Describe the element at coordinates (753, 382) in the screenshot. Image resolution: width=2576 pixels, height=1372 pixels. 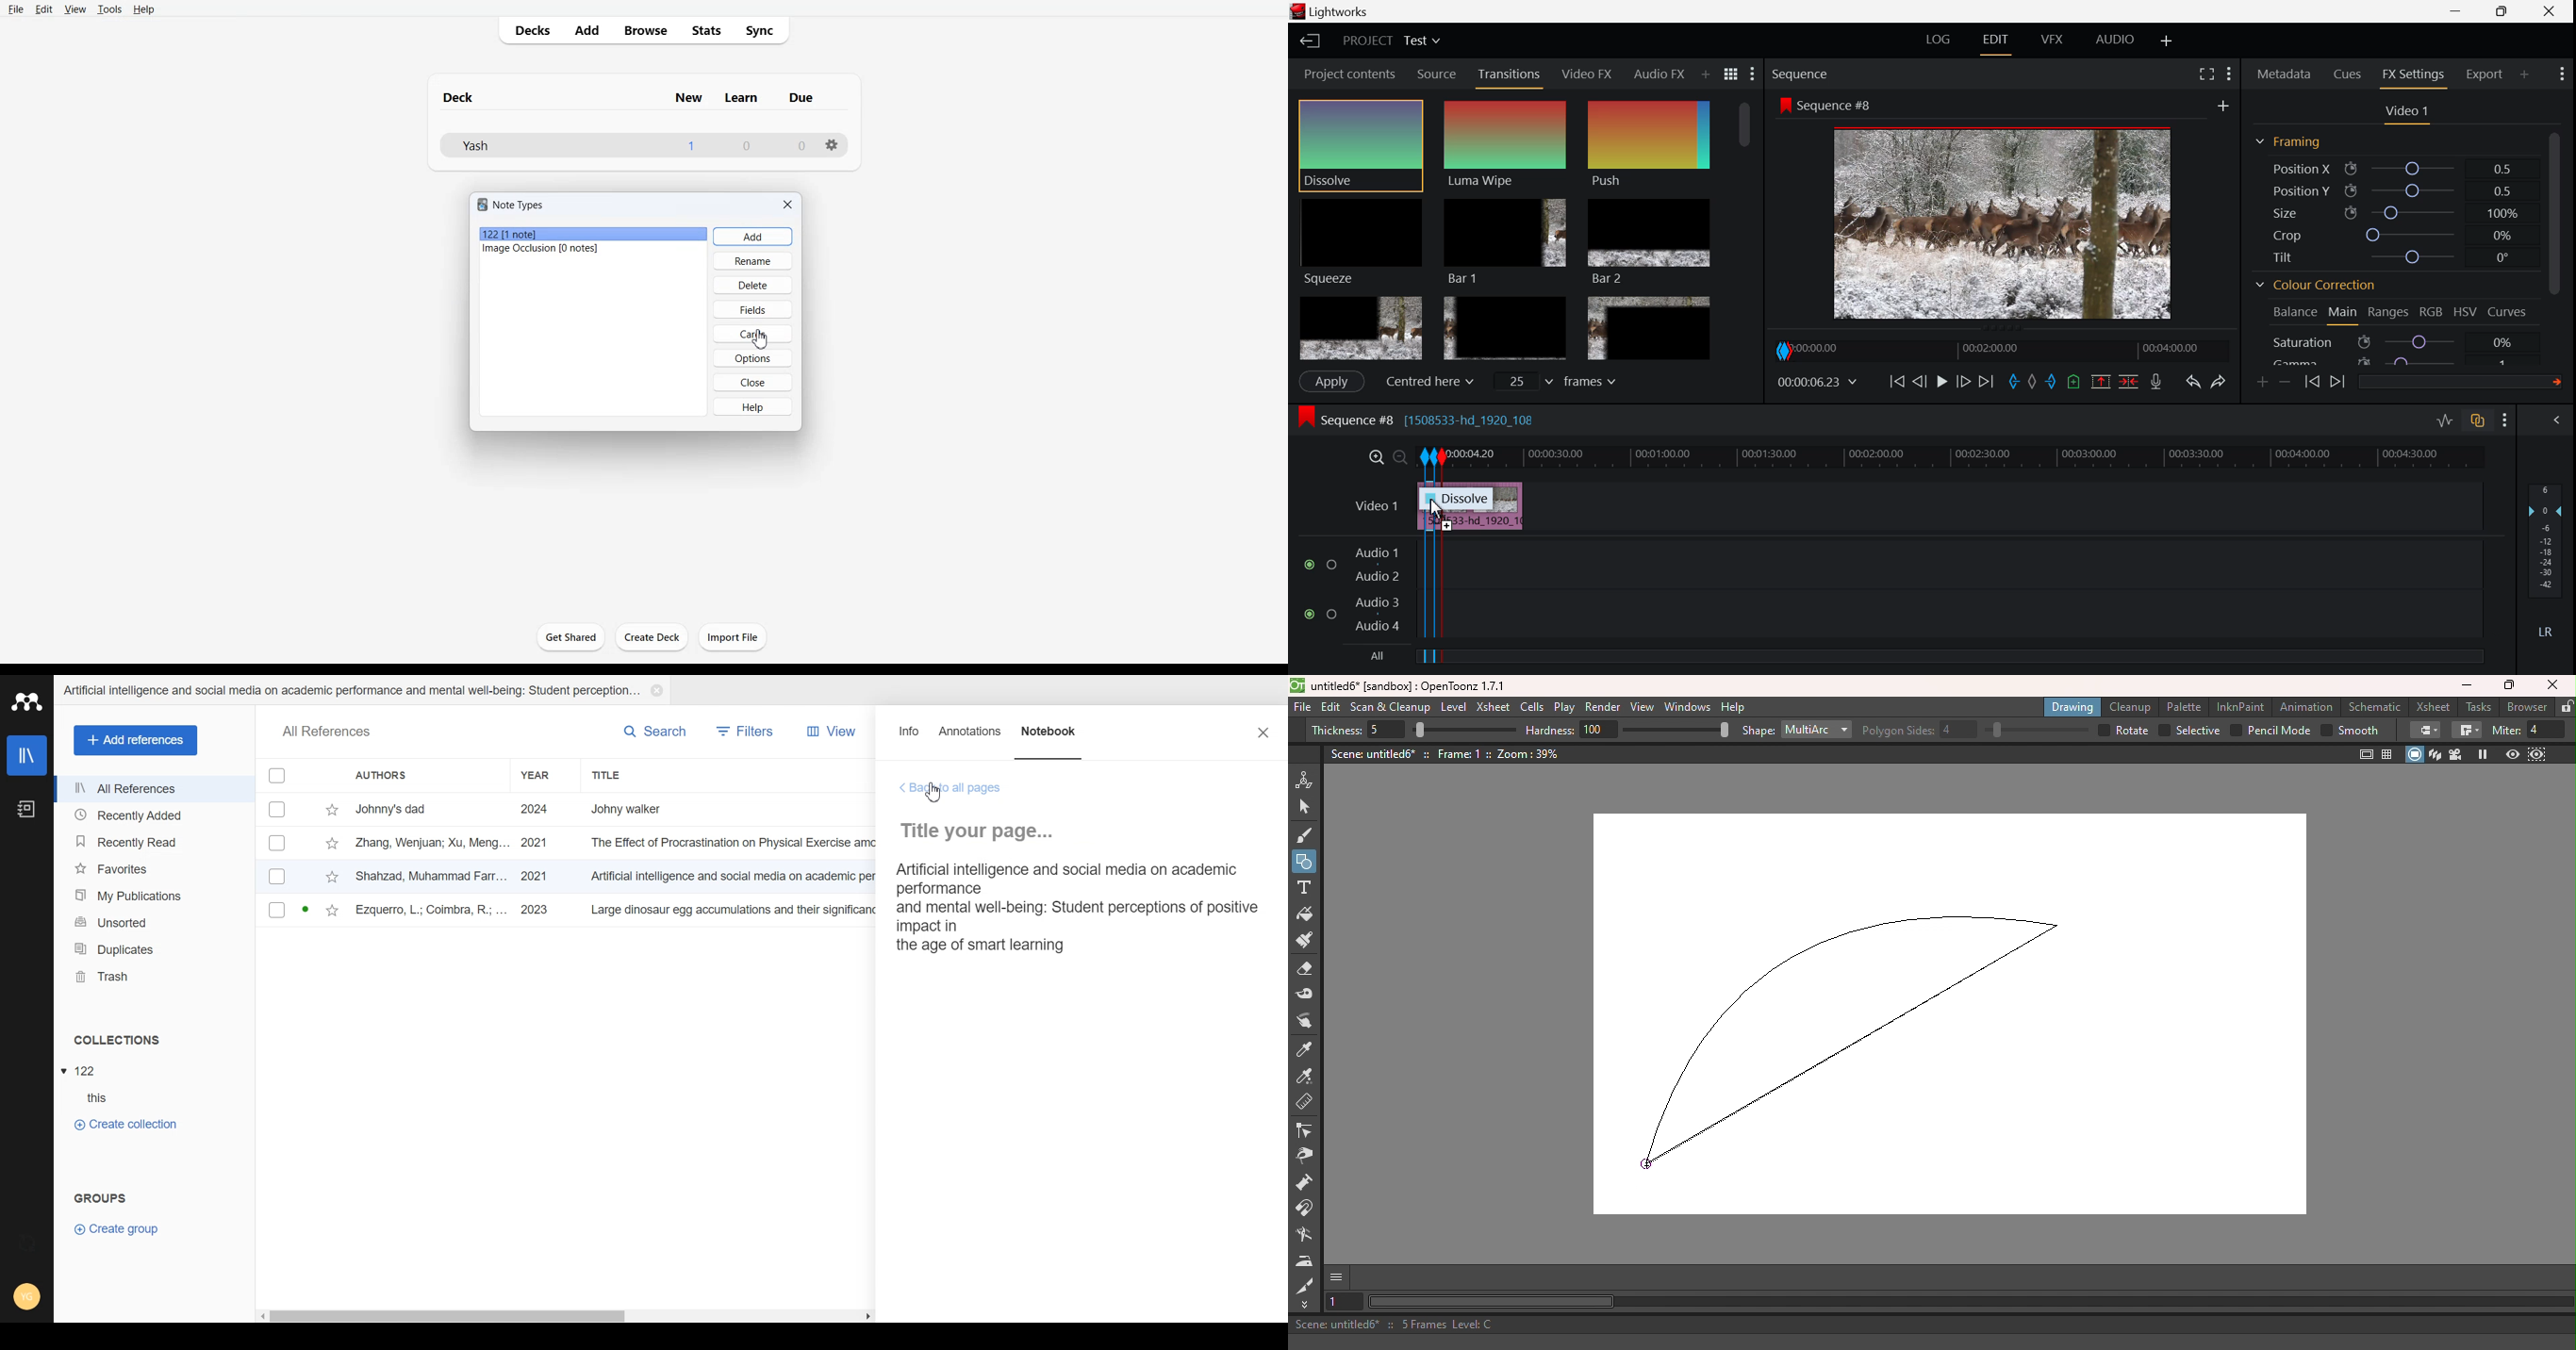
I see `Close` at that location.